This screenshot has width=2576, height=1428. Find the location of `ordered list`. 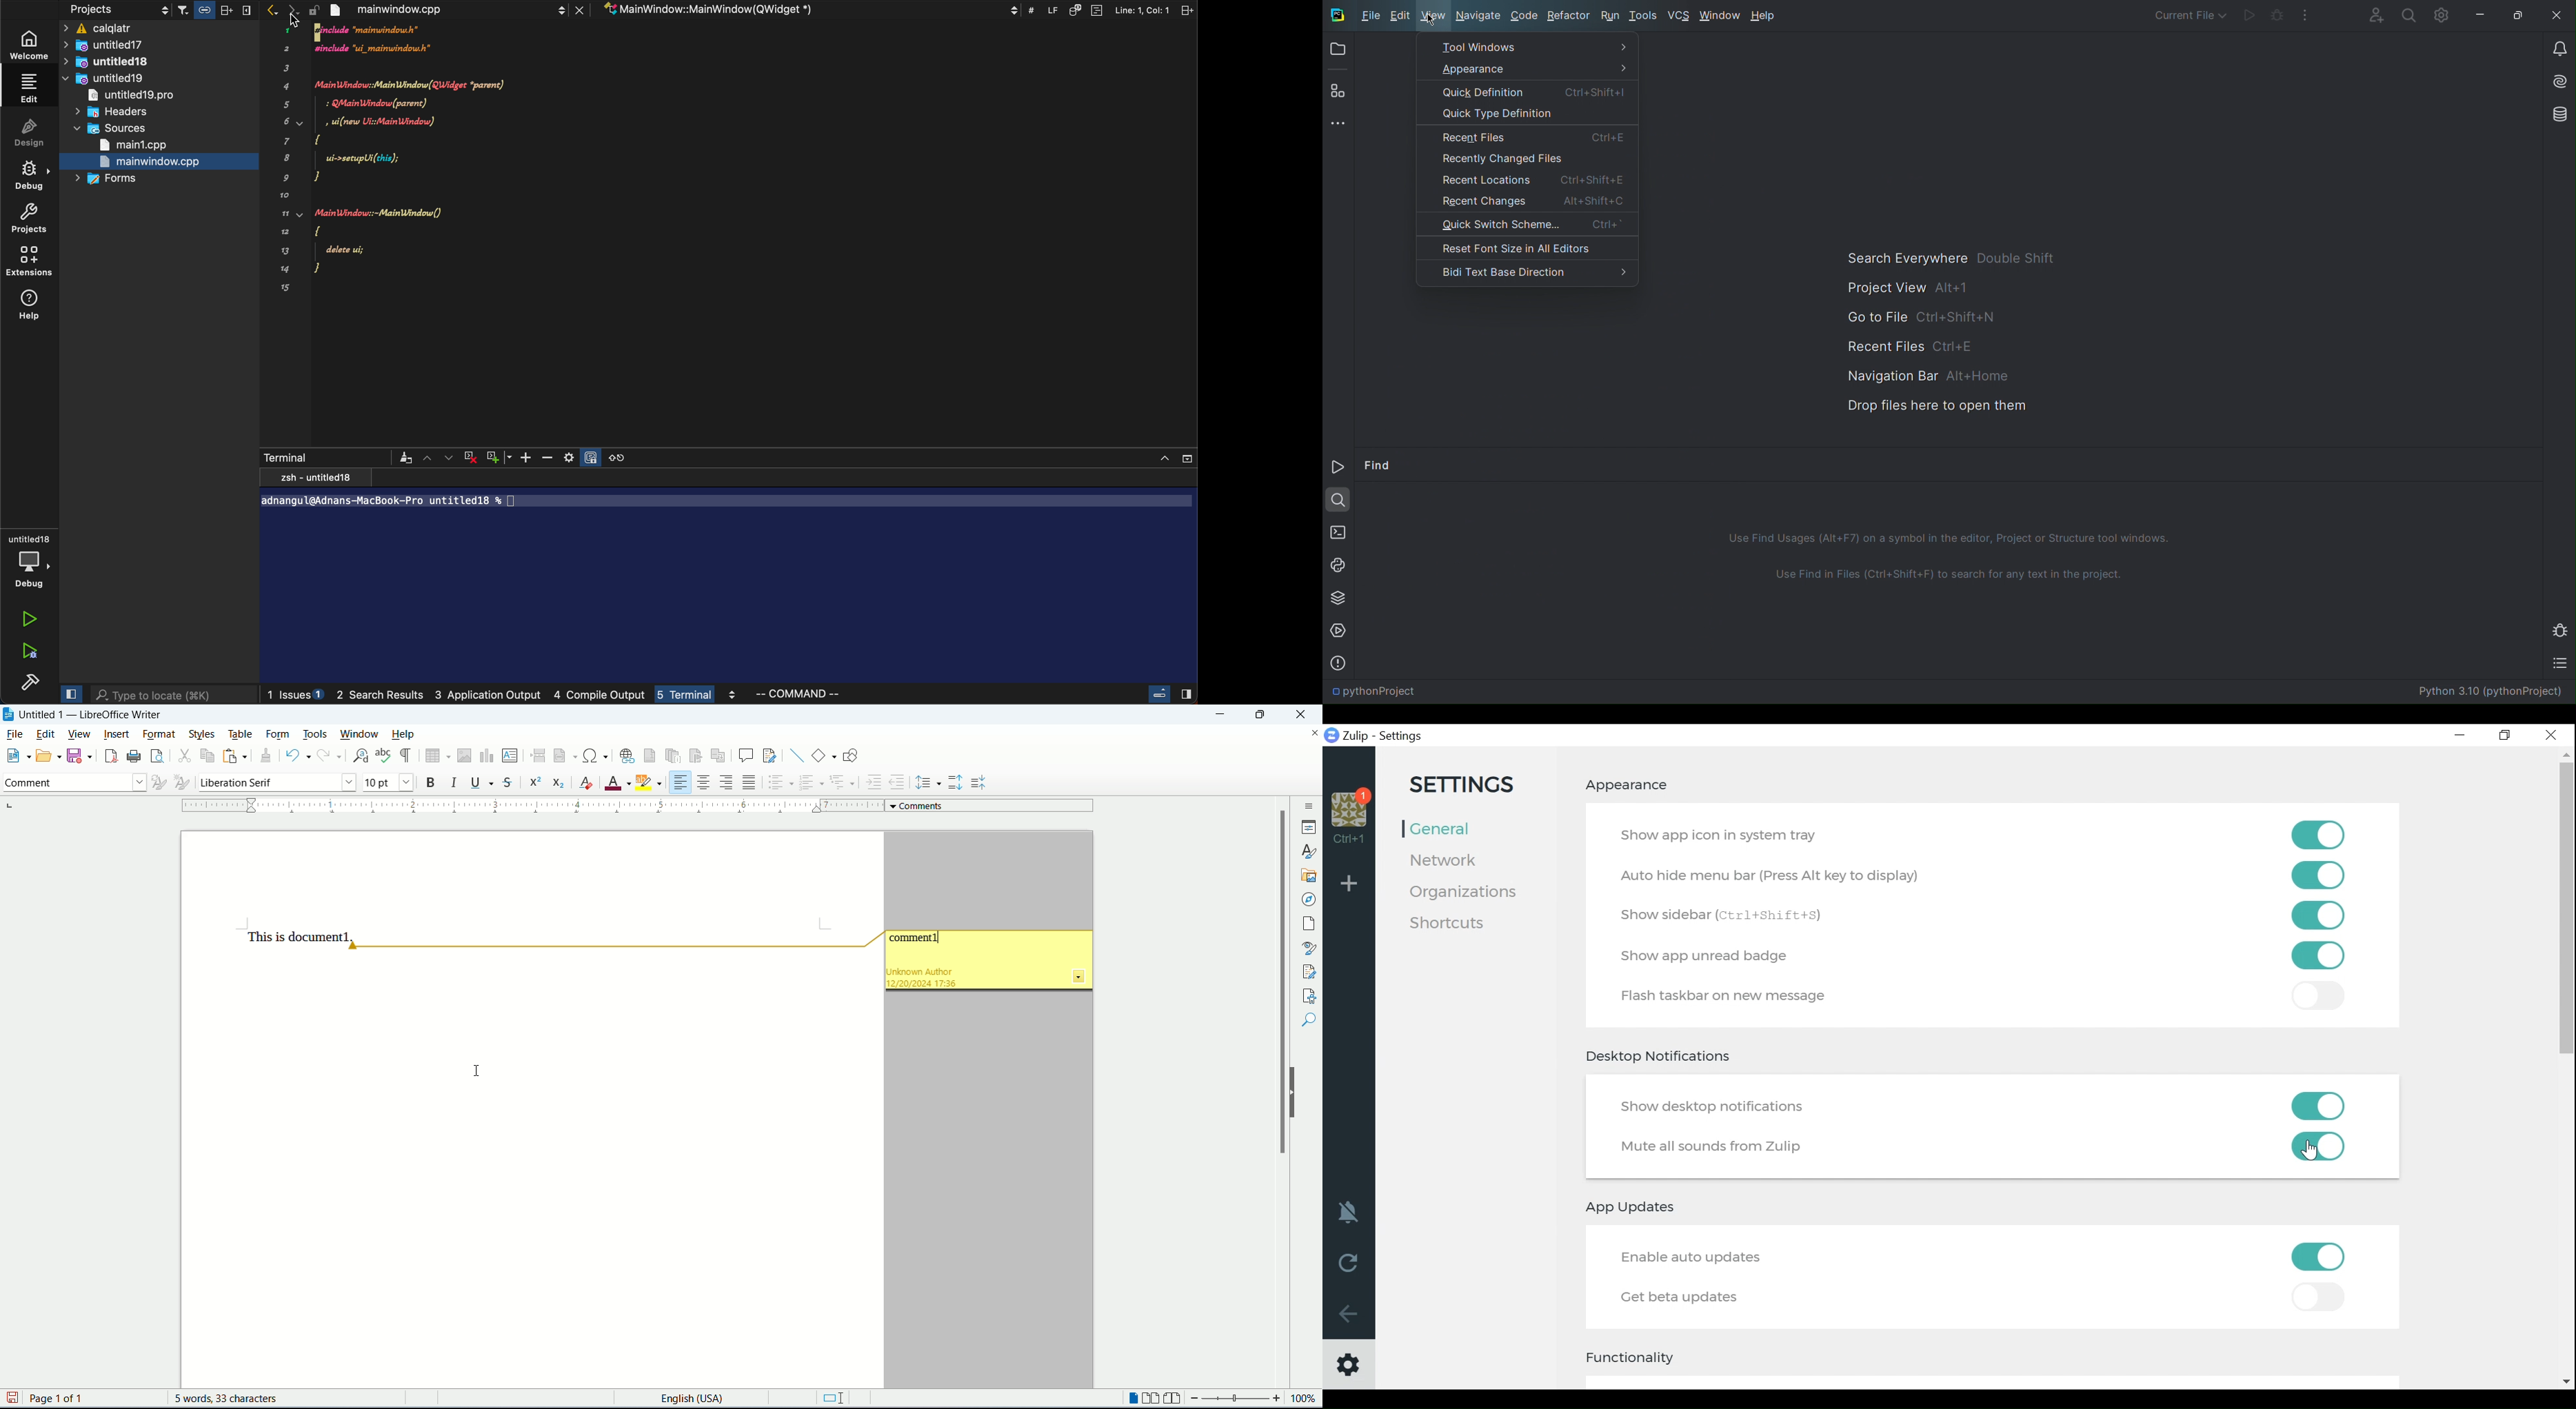

ordered list is located at coordinates (812, 784).